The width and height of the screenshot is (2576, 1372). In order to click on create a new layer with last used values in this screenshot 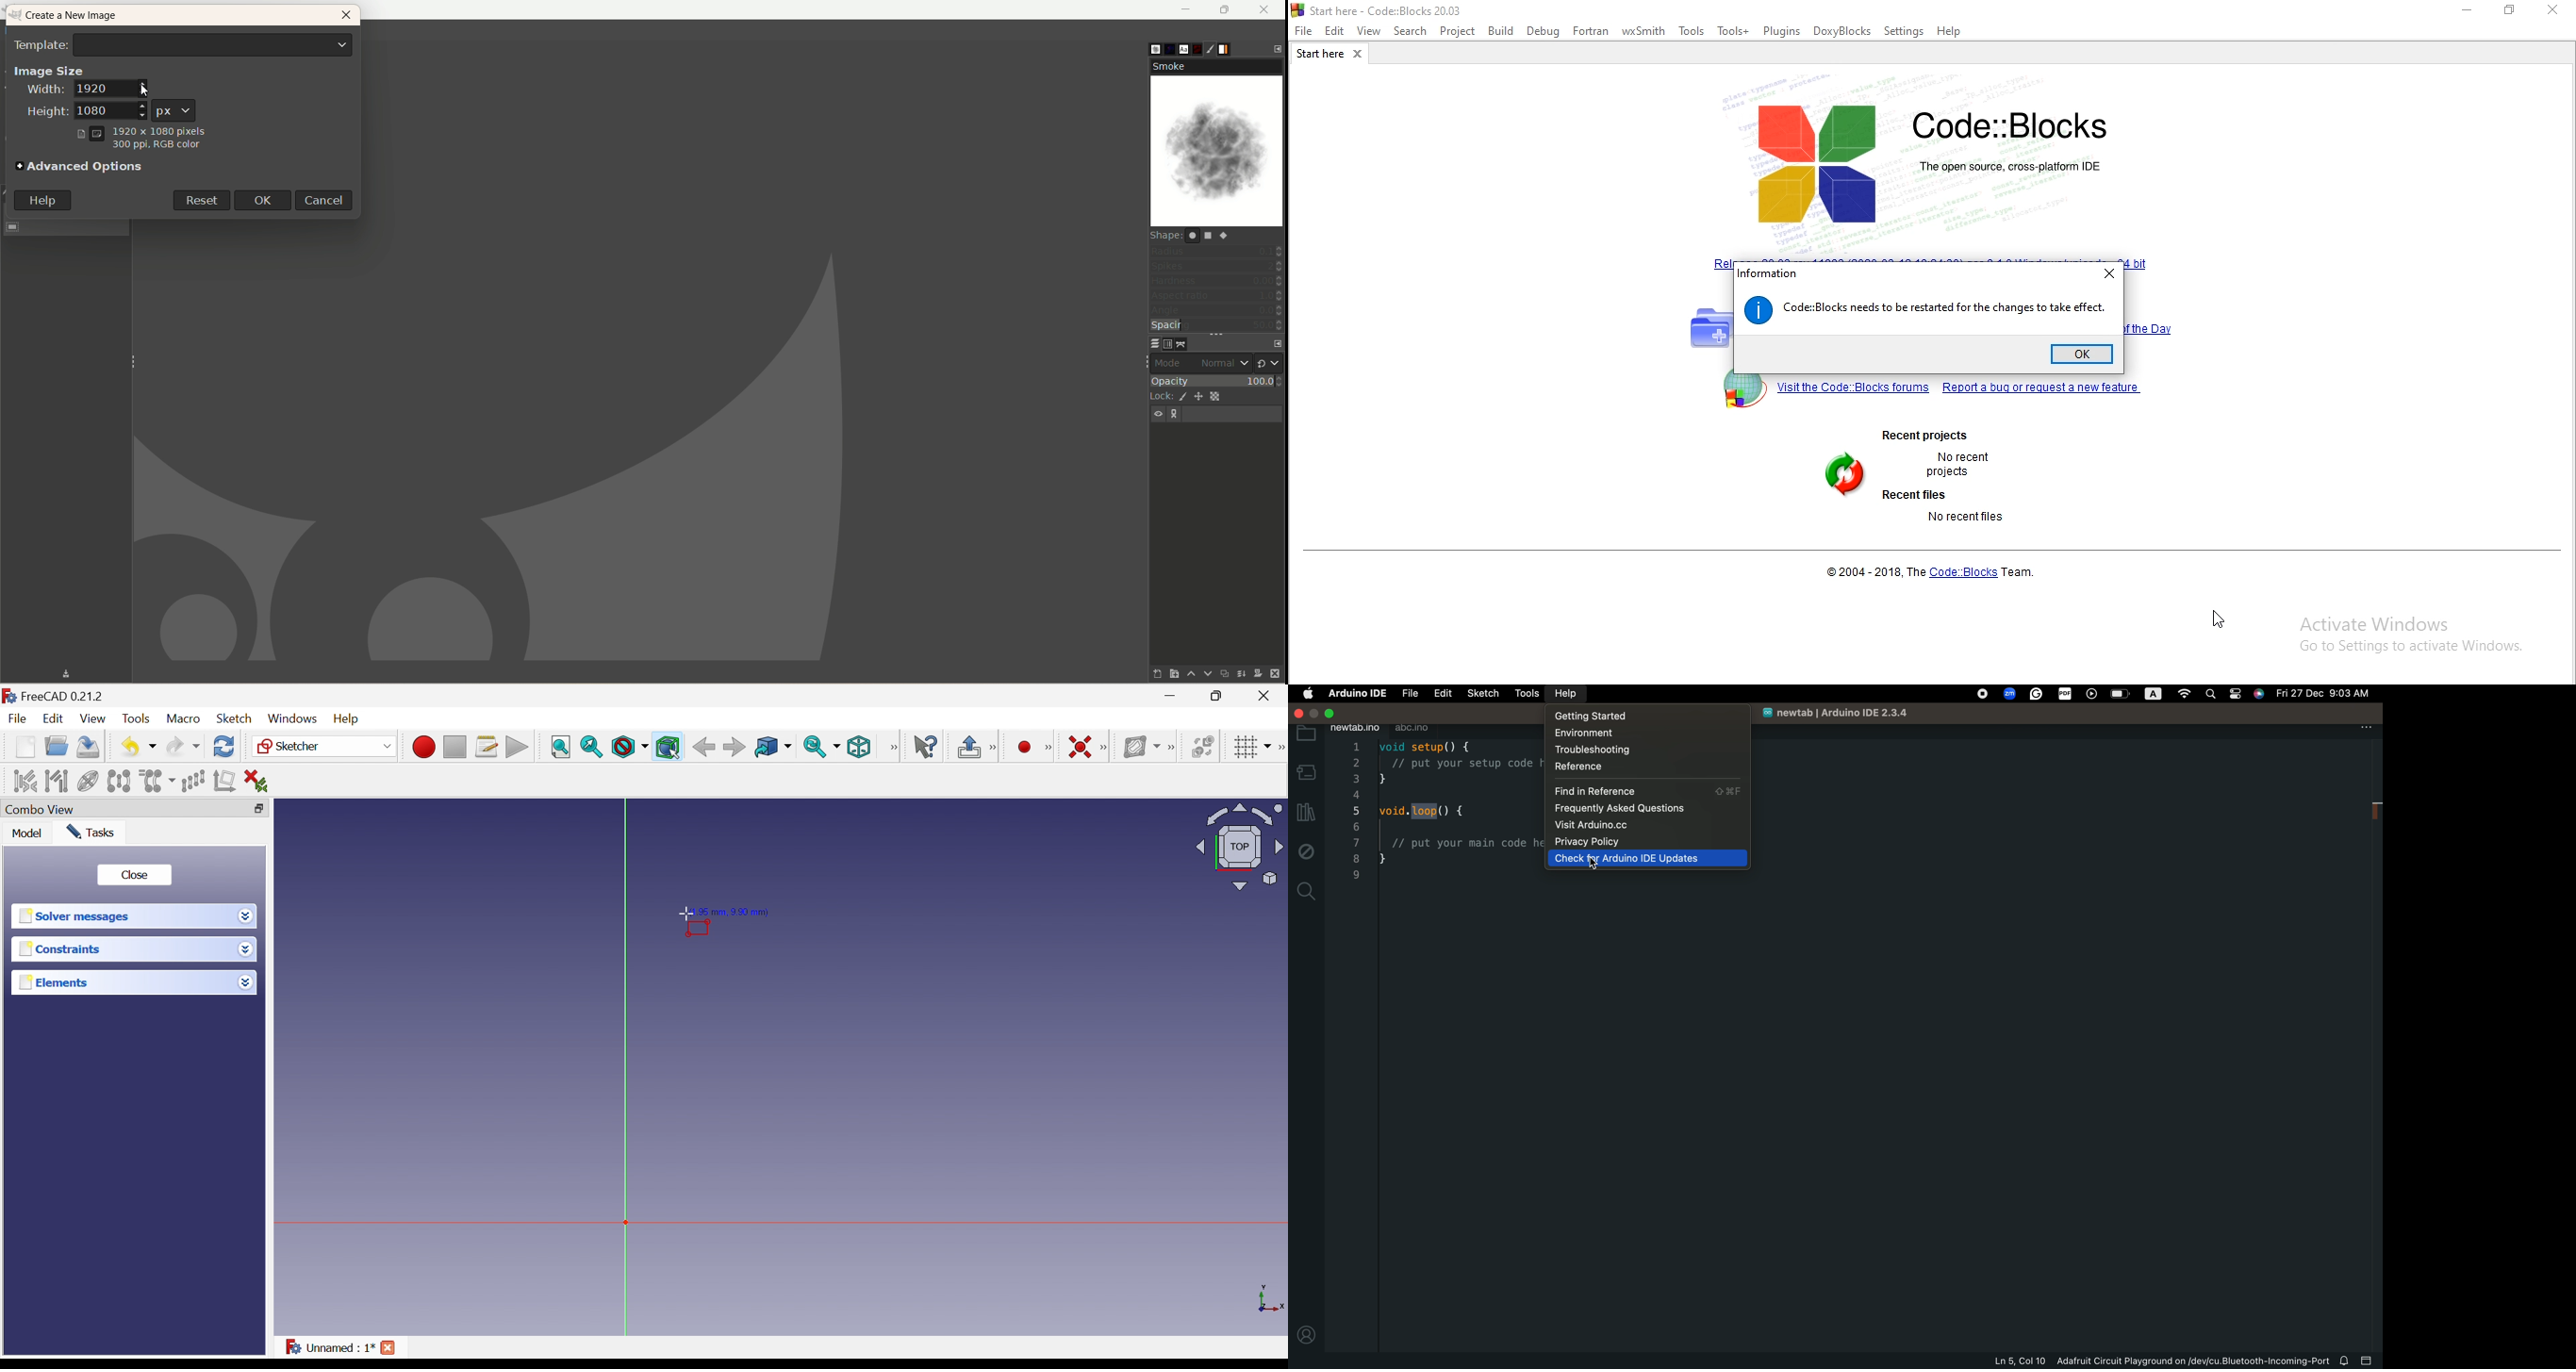, I will do `click(1147, 673)`.